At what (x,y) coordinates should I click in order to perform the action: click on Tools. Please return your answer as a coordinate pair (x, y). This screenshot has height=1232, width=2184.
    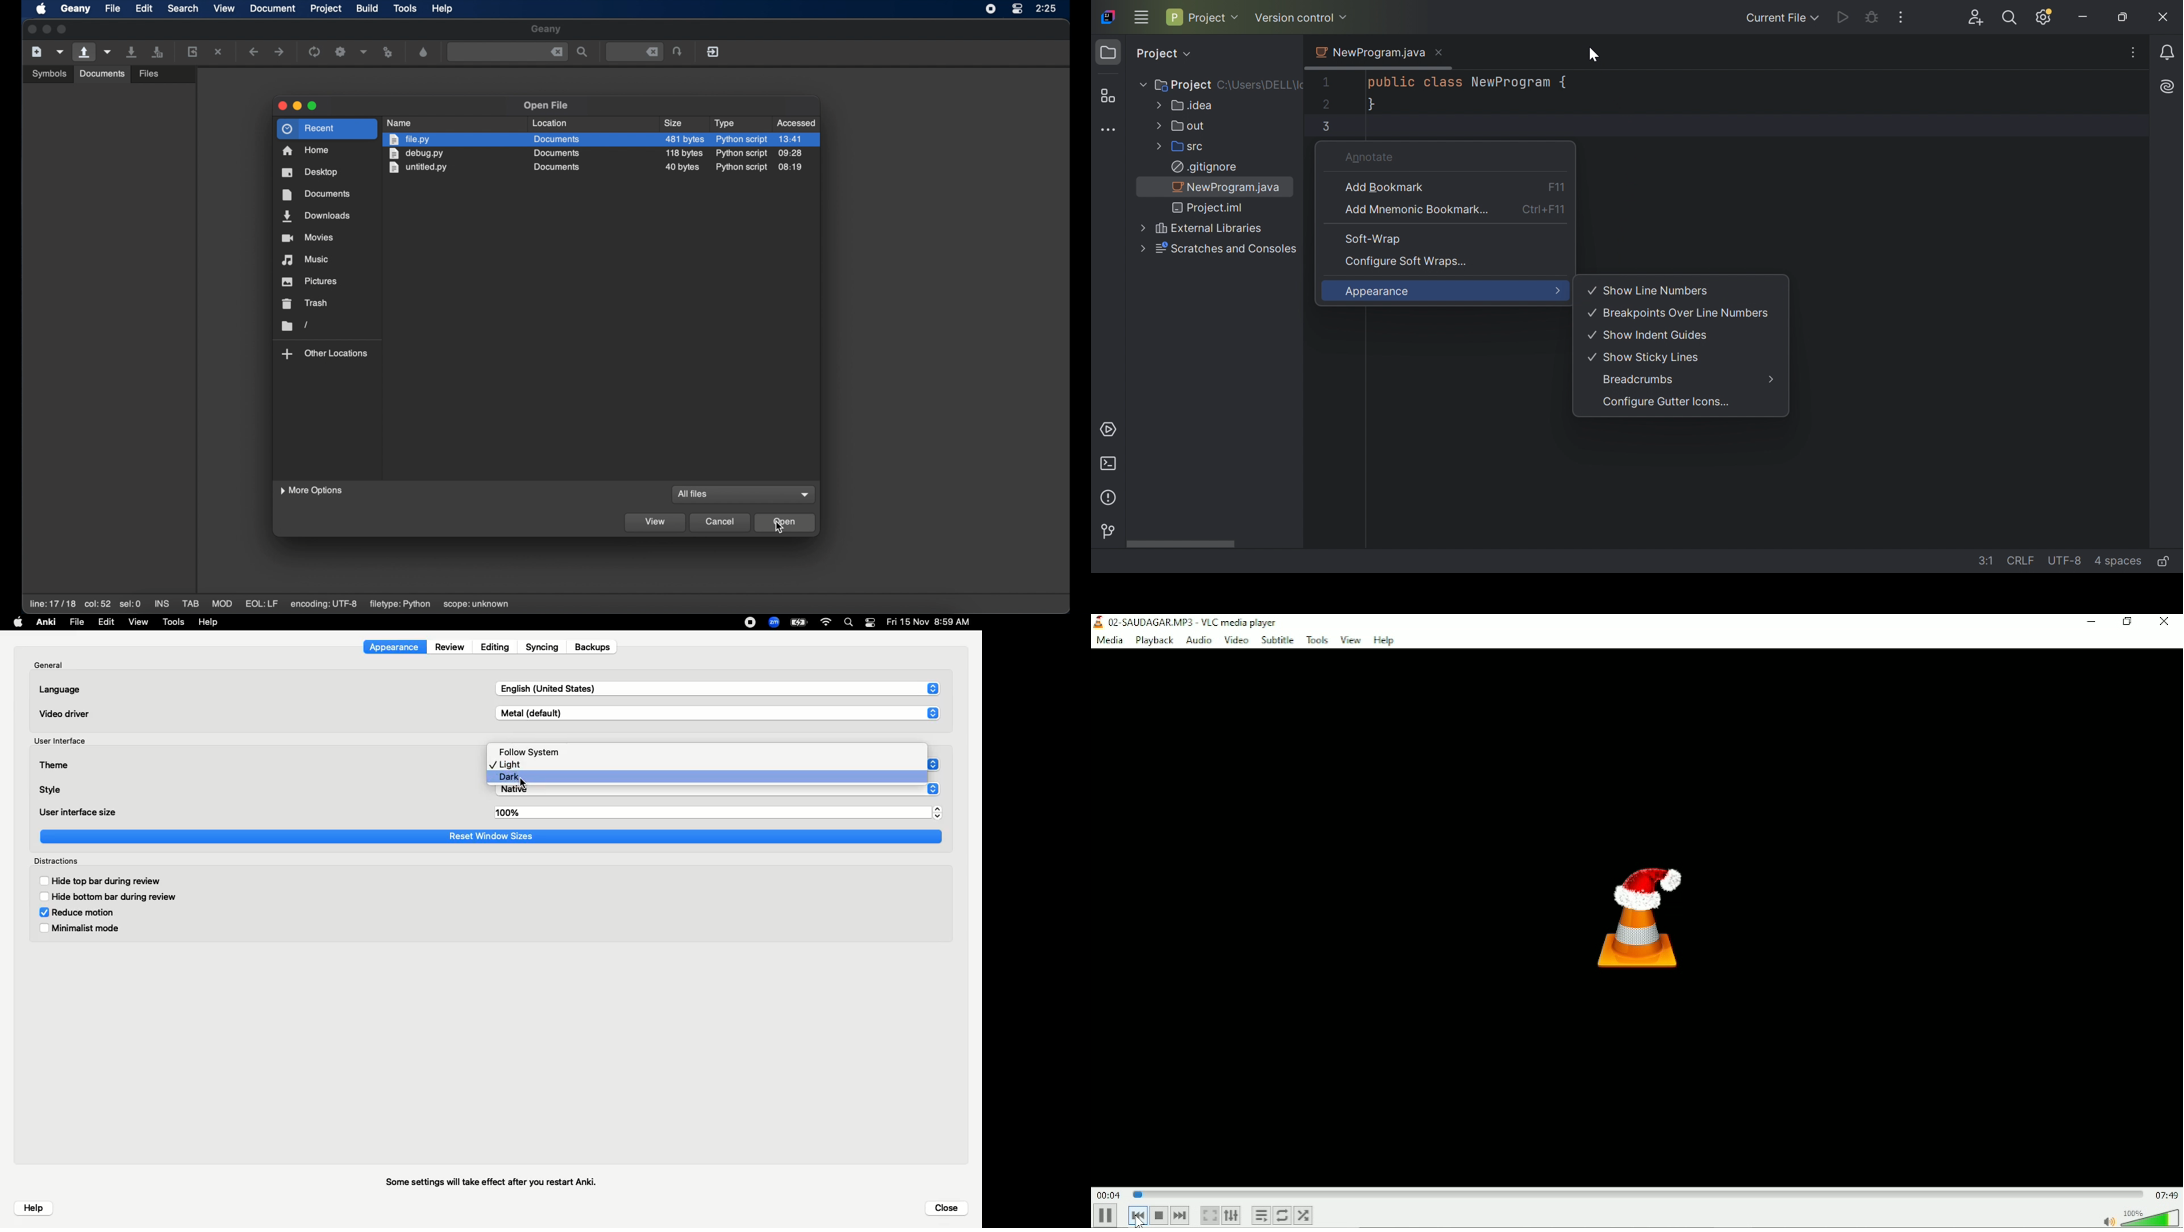
    Looking at the image, I should click on (173, 622).